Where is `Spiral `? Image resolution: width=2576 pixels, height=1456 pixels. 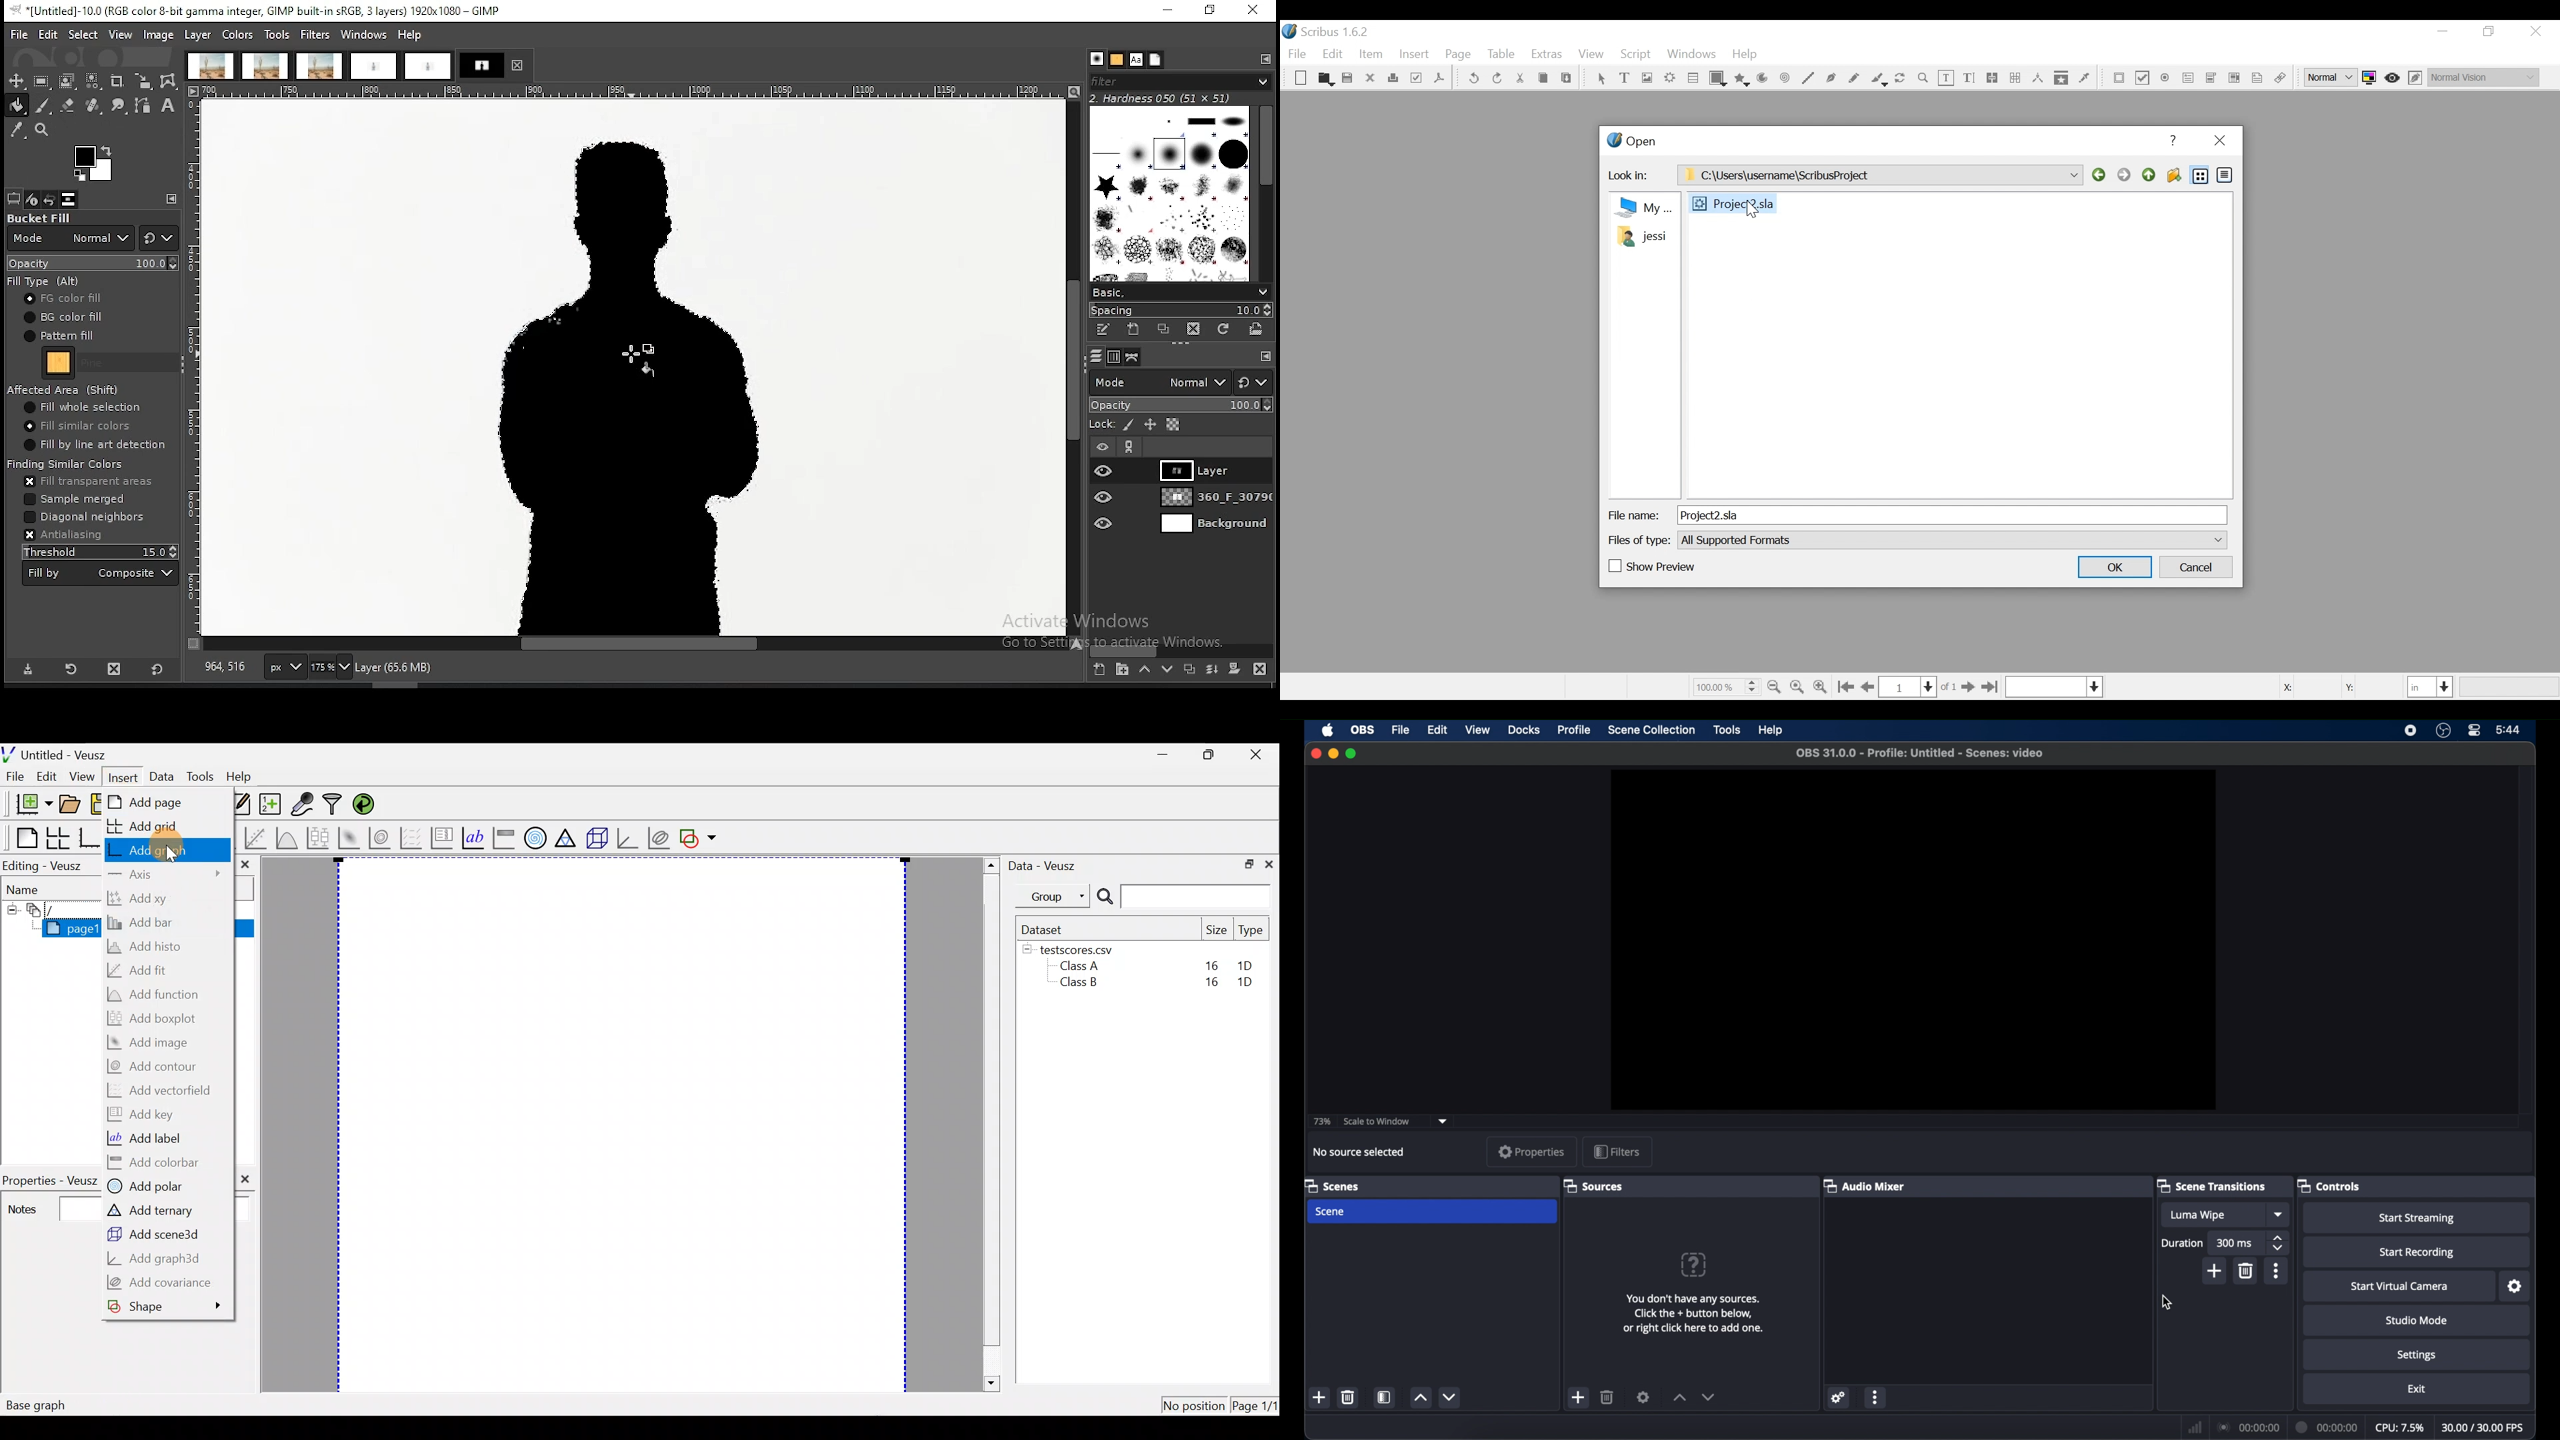 Spiral  is located at coordinates (1783, 79).